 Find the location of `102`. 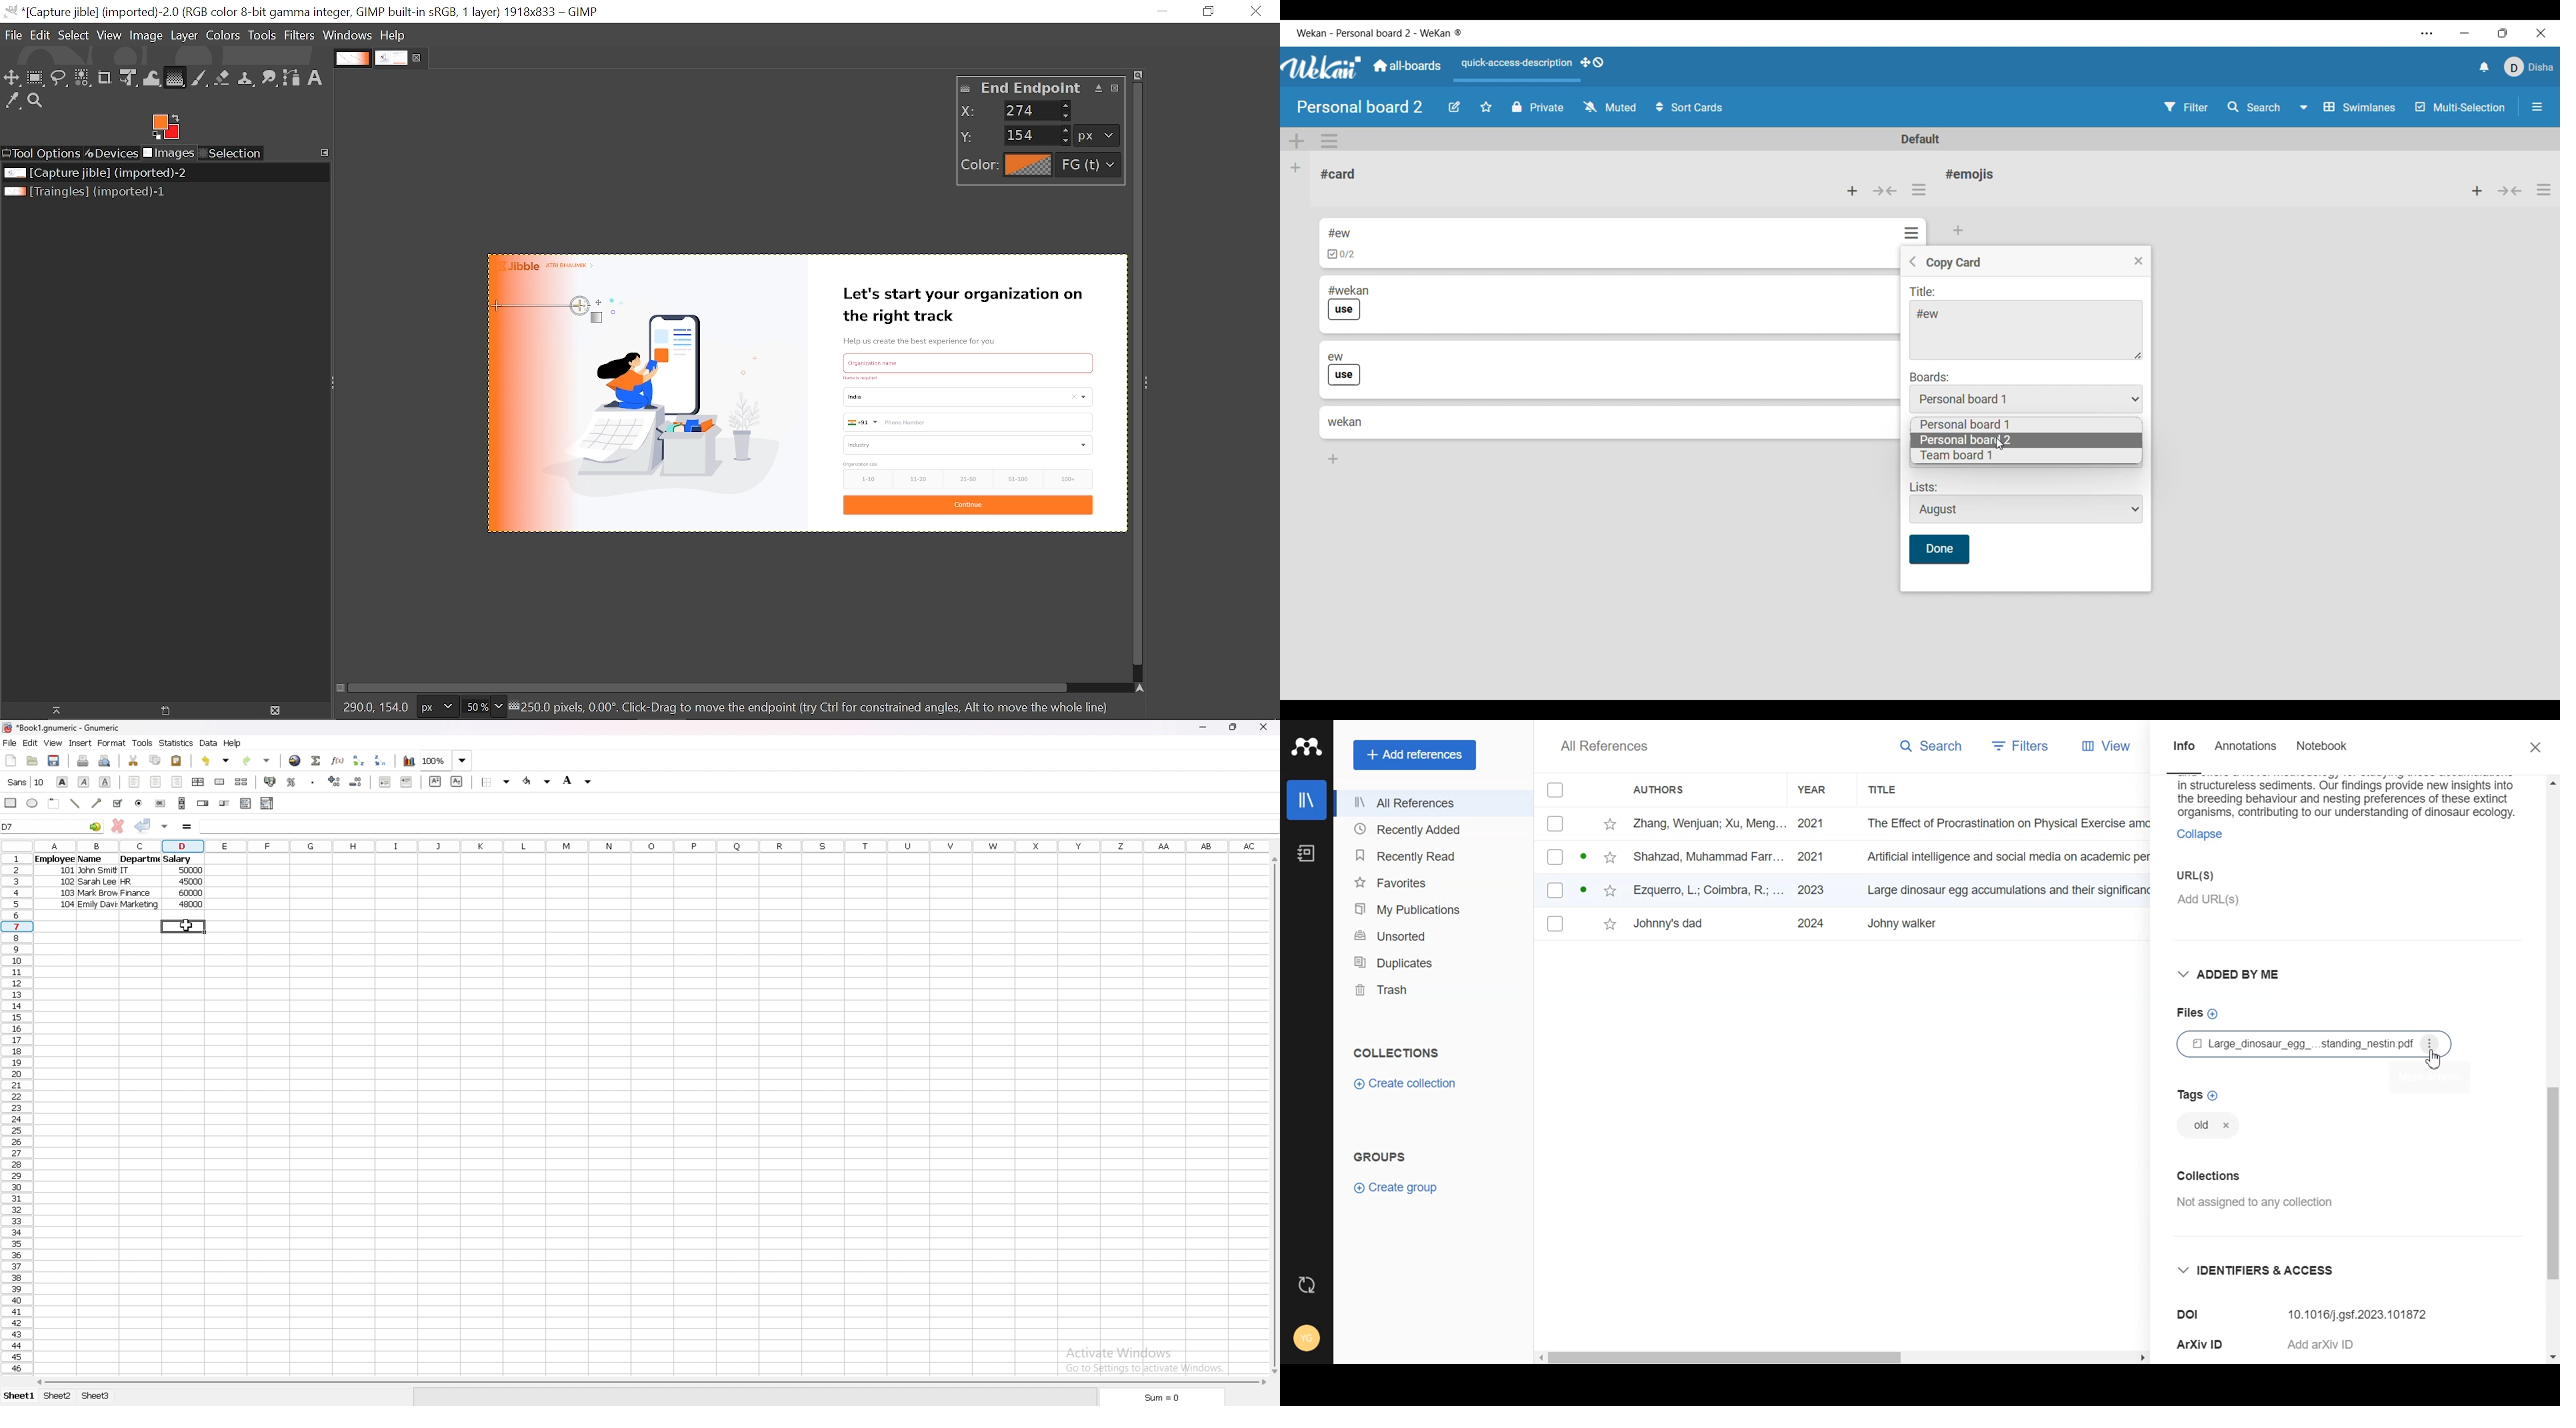

102 is located at coordinates (66, 883).